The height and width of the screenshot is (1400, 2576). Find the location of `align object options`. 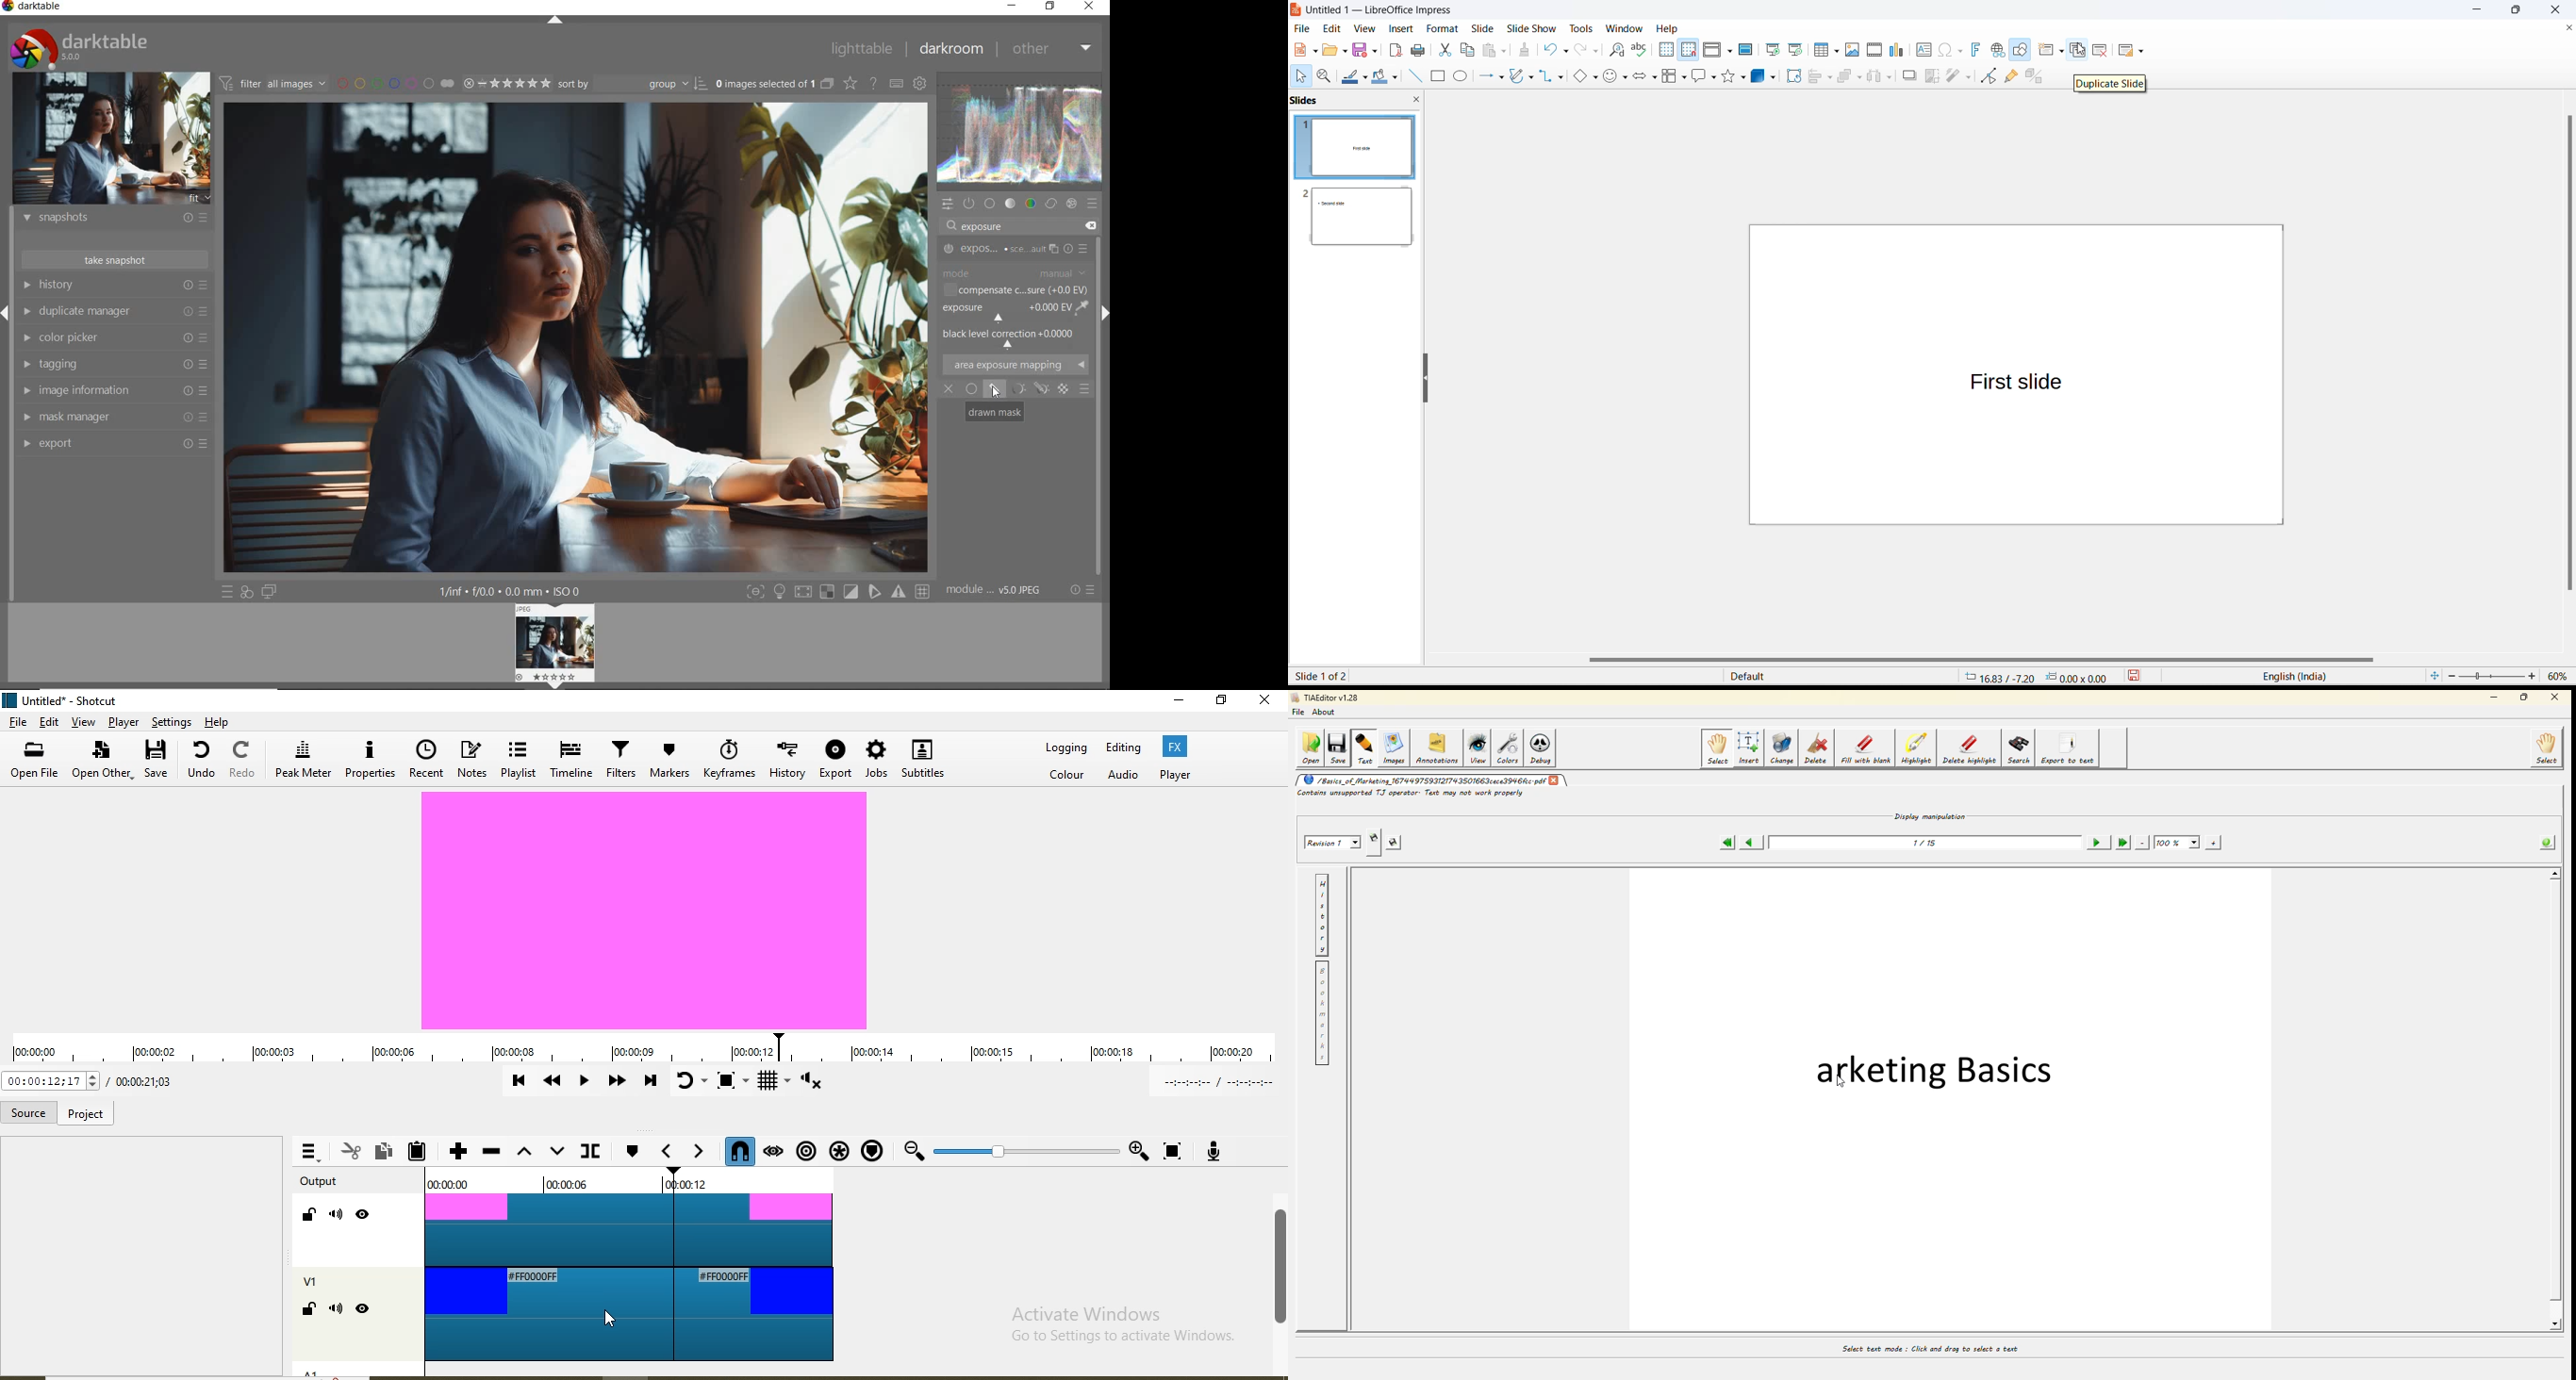

align object options is located at coordinates (1813, 77).